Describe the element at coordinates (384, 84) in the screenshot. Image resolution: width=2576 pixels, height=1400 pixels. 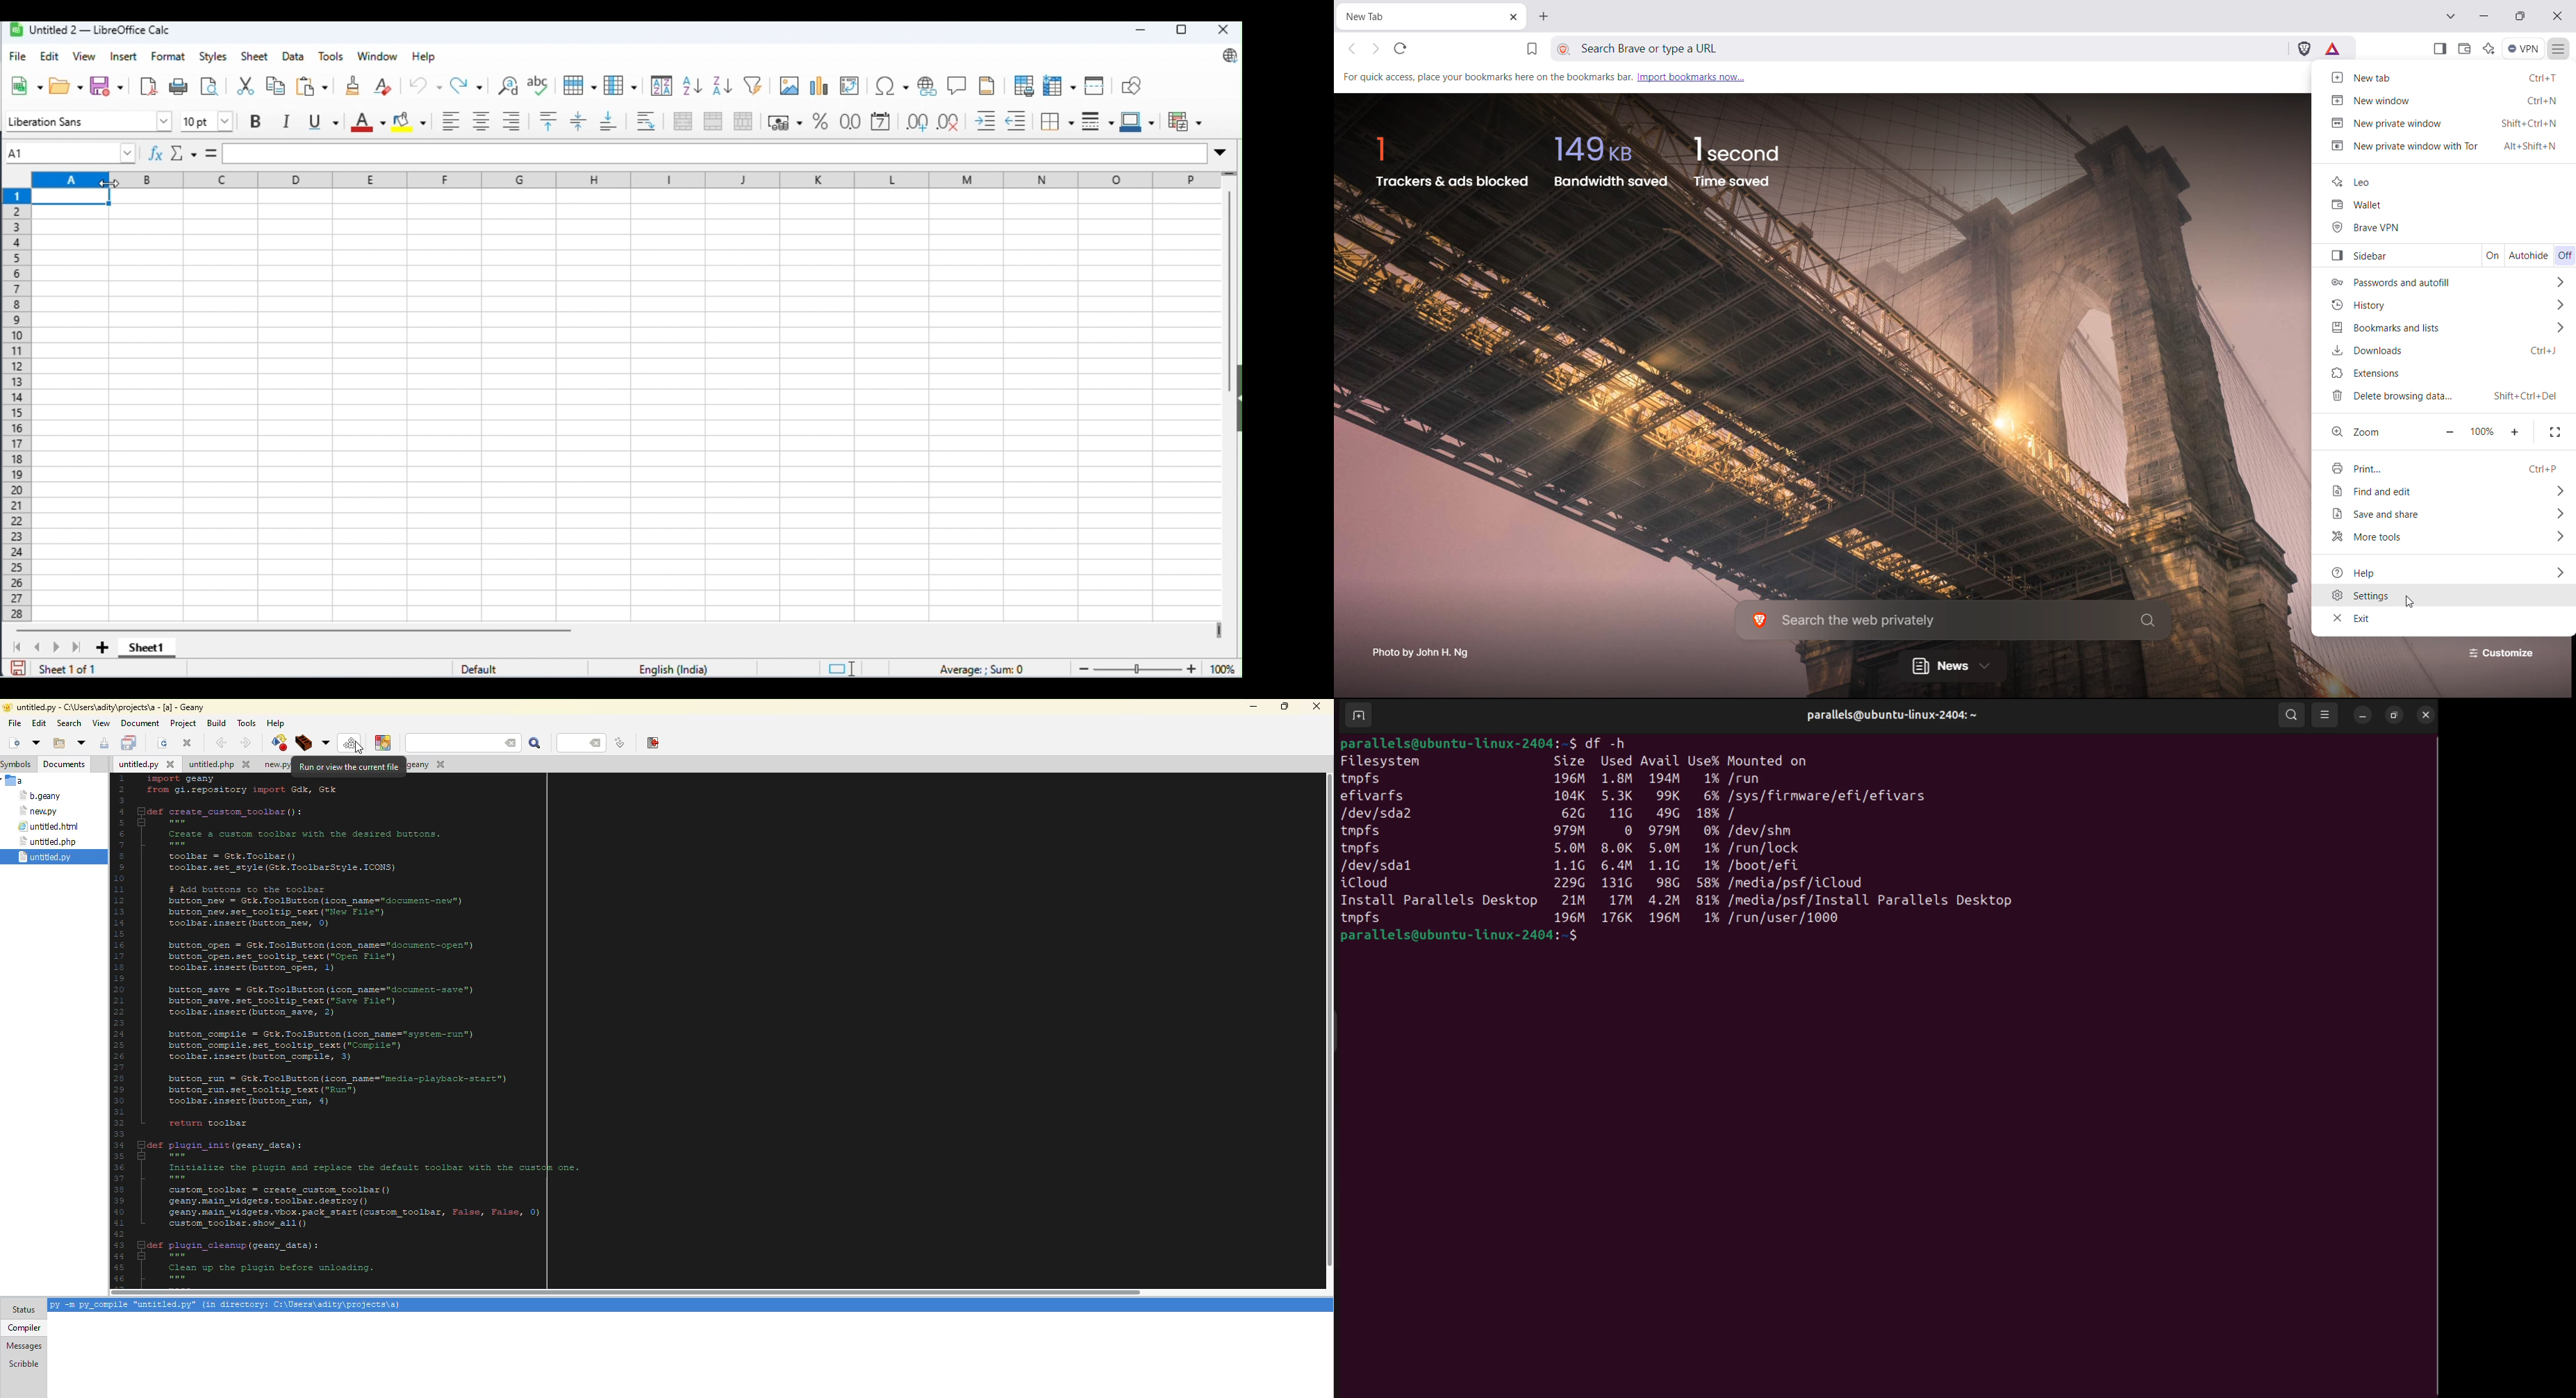
I see `clear direct formatting` at that location.